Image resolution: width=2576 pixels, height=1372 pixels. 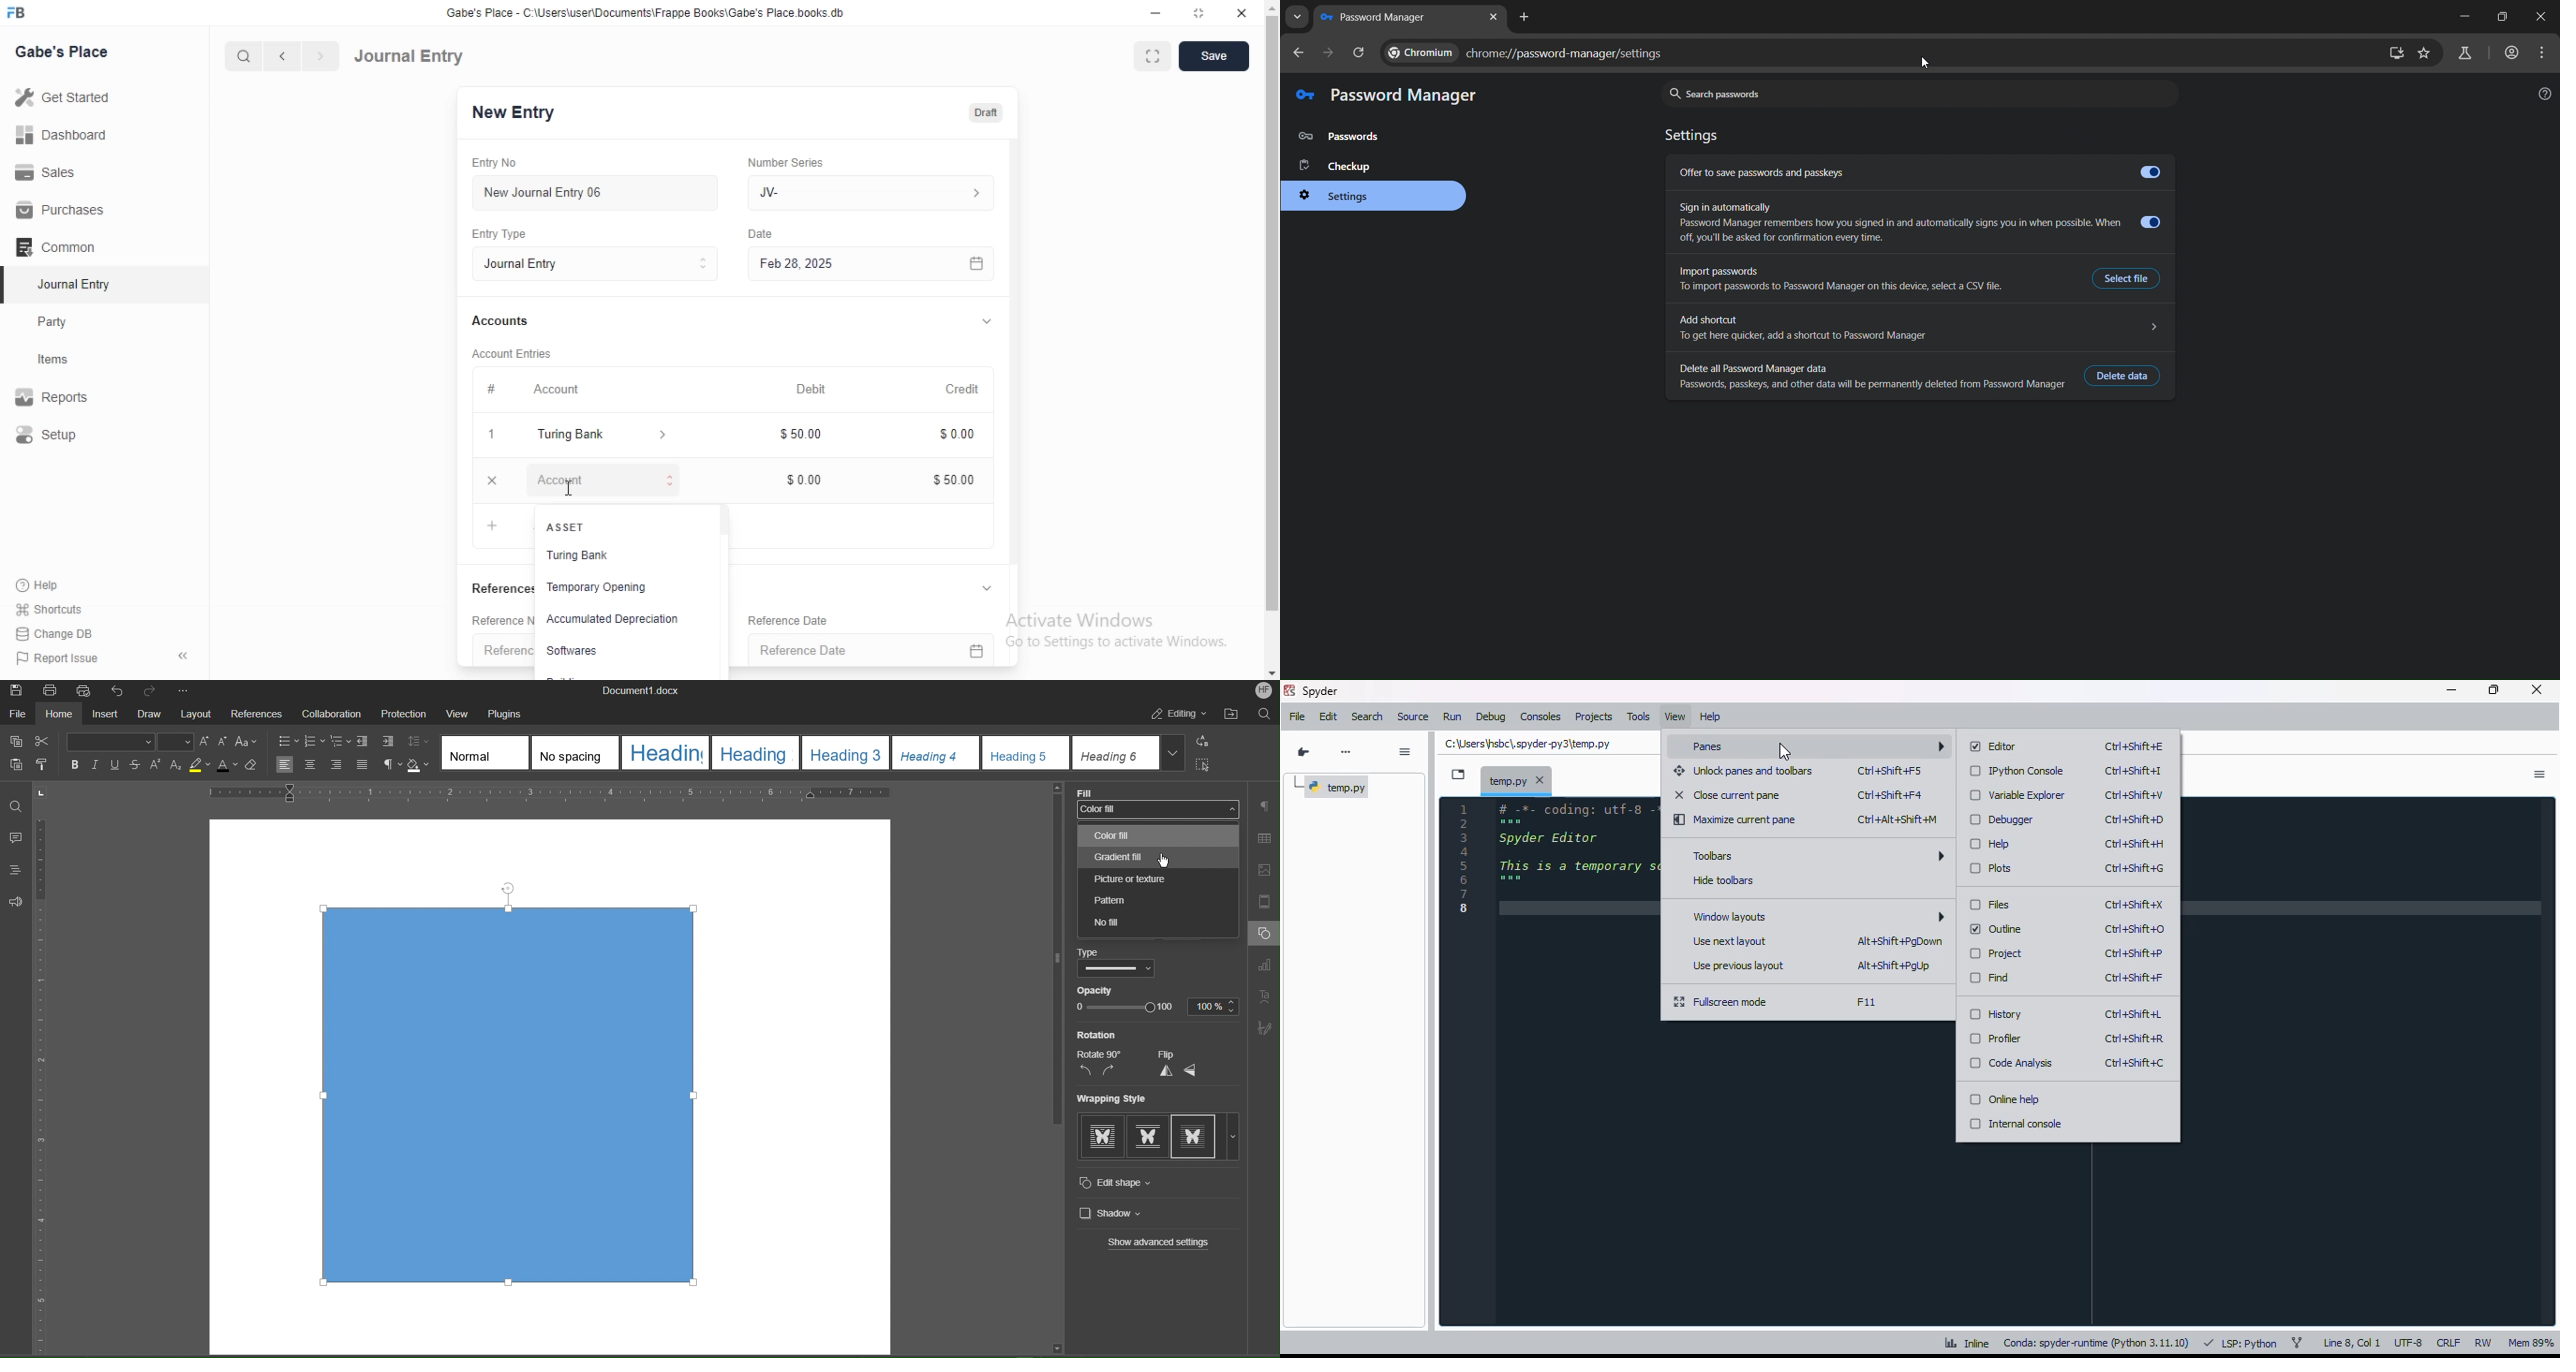 I want to click on Find, so click(x=17, y=801).